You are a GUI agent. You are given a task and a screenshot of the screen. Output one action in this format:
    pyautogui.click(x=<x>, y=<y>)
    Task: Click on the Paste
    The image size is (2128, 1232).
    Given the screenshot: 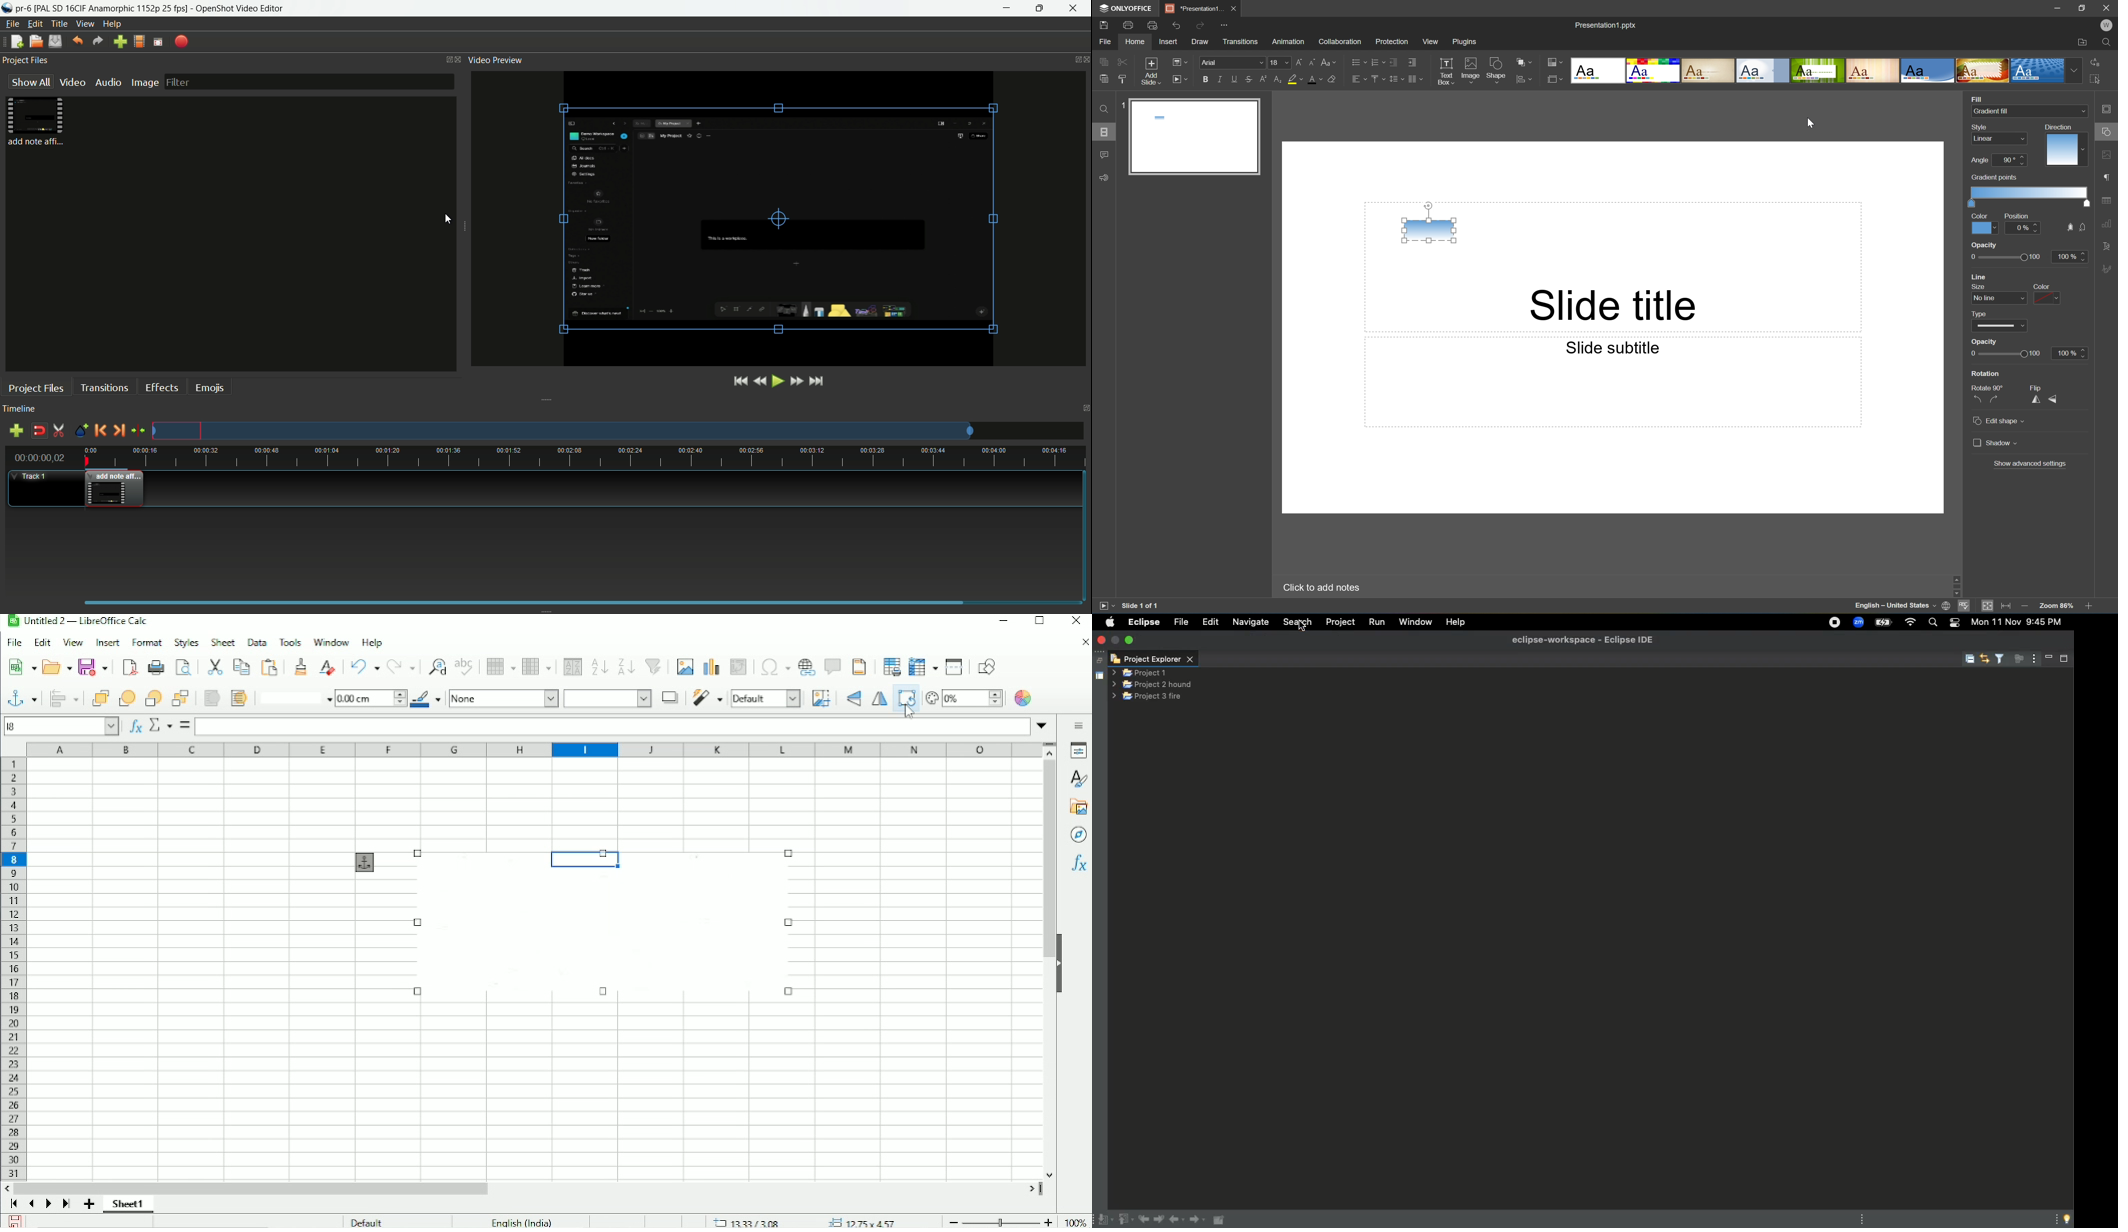 What is the action you would take?
    pyautogui.click(x=269, y=666)
    